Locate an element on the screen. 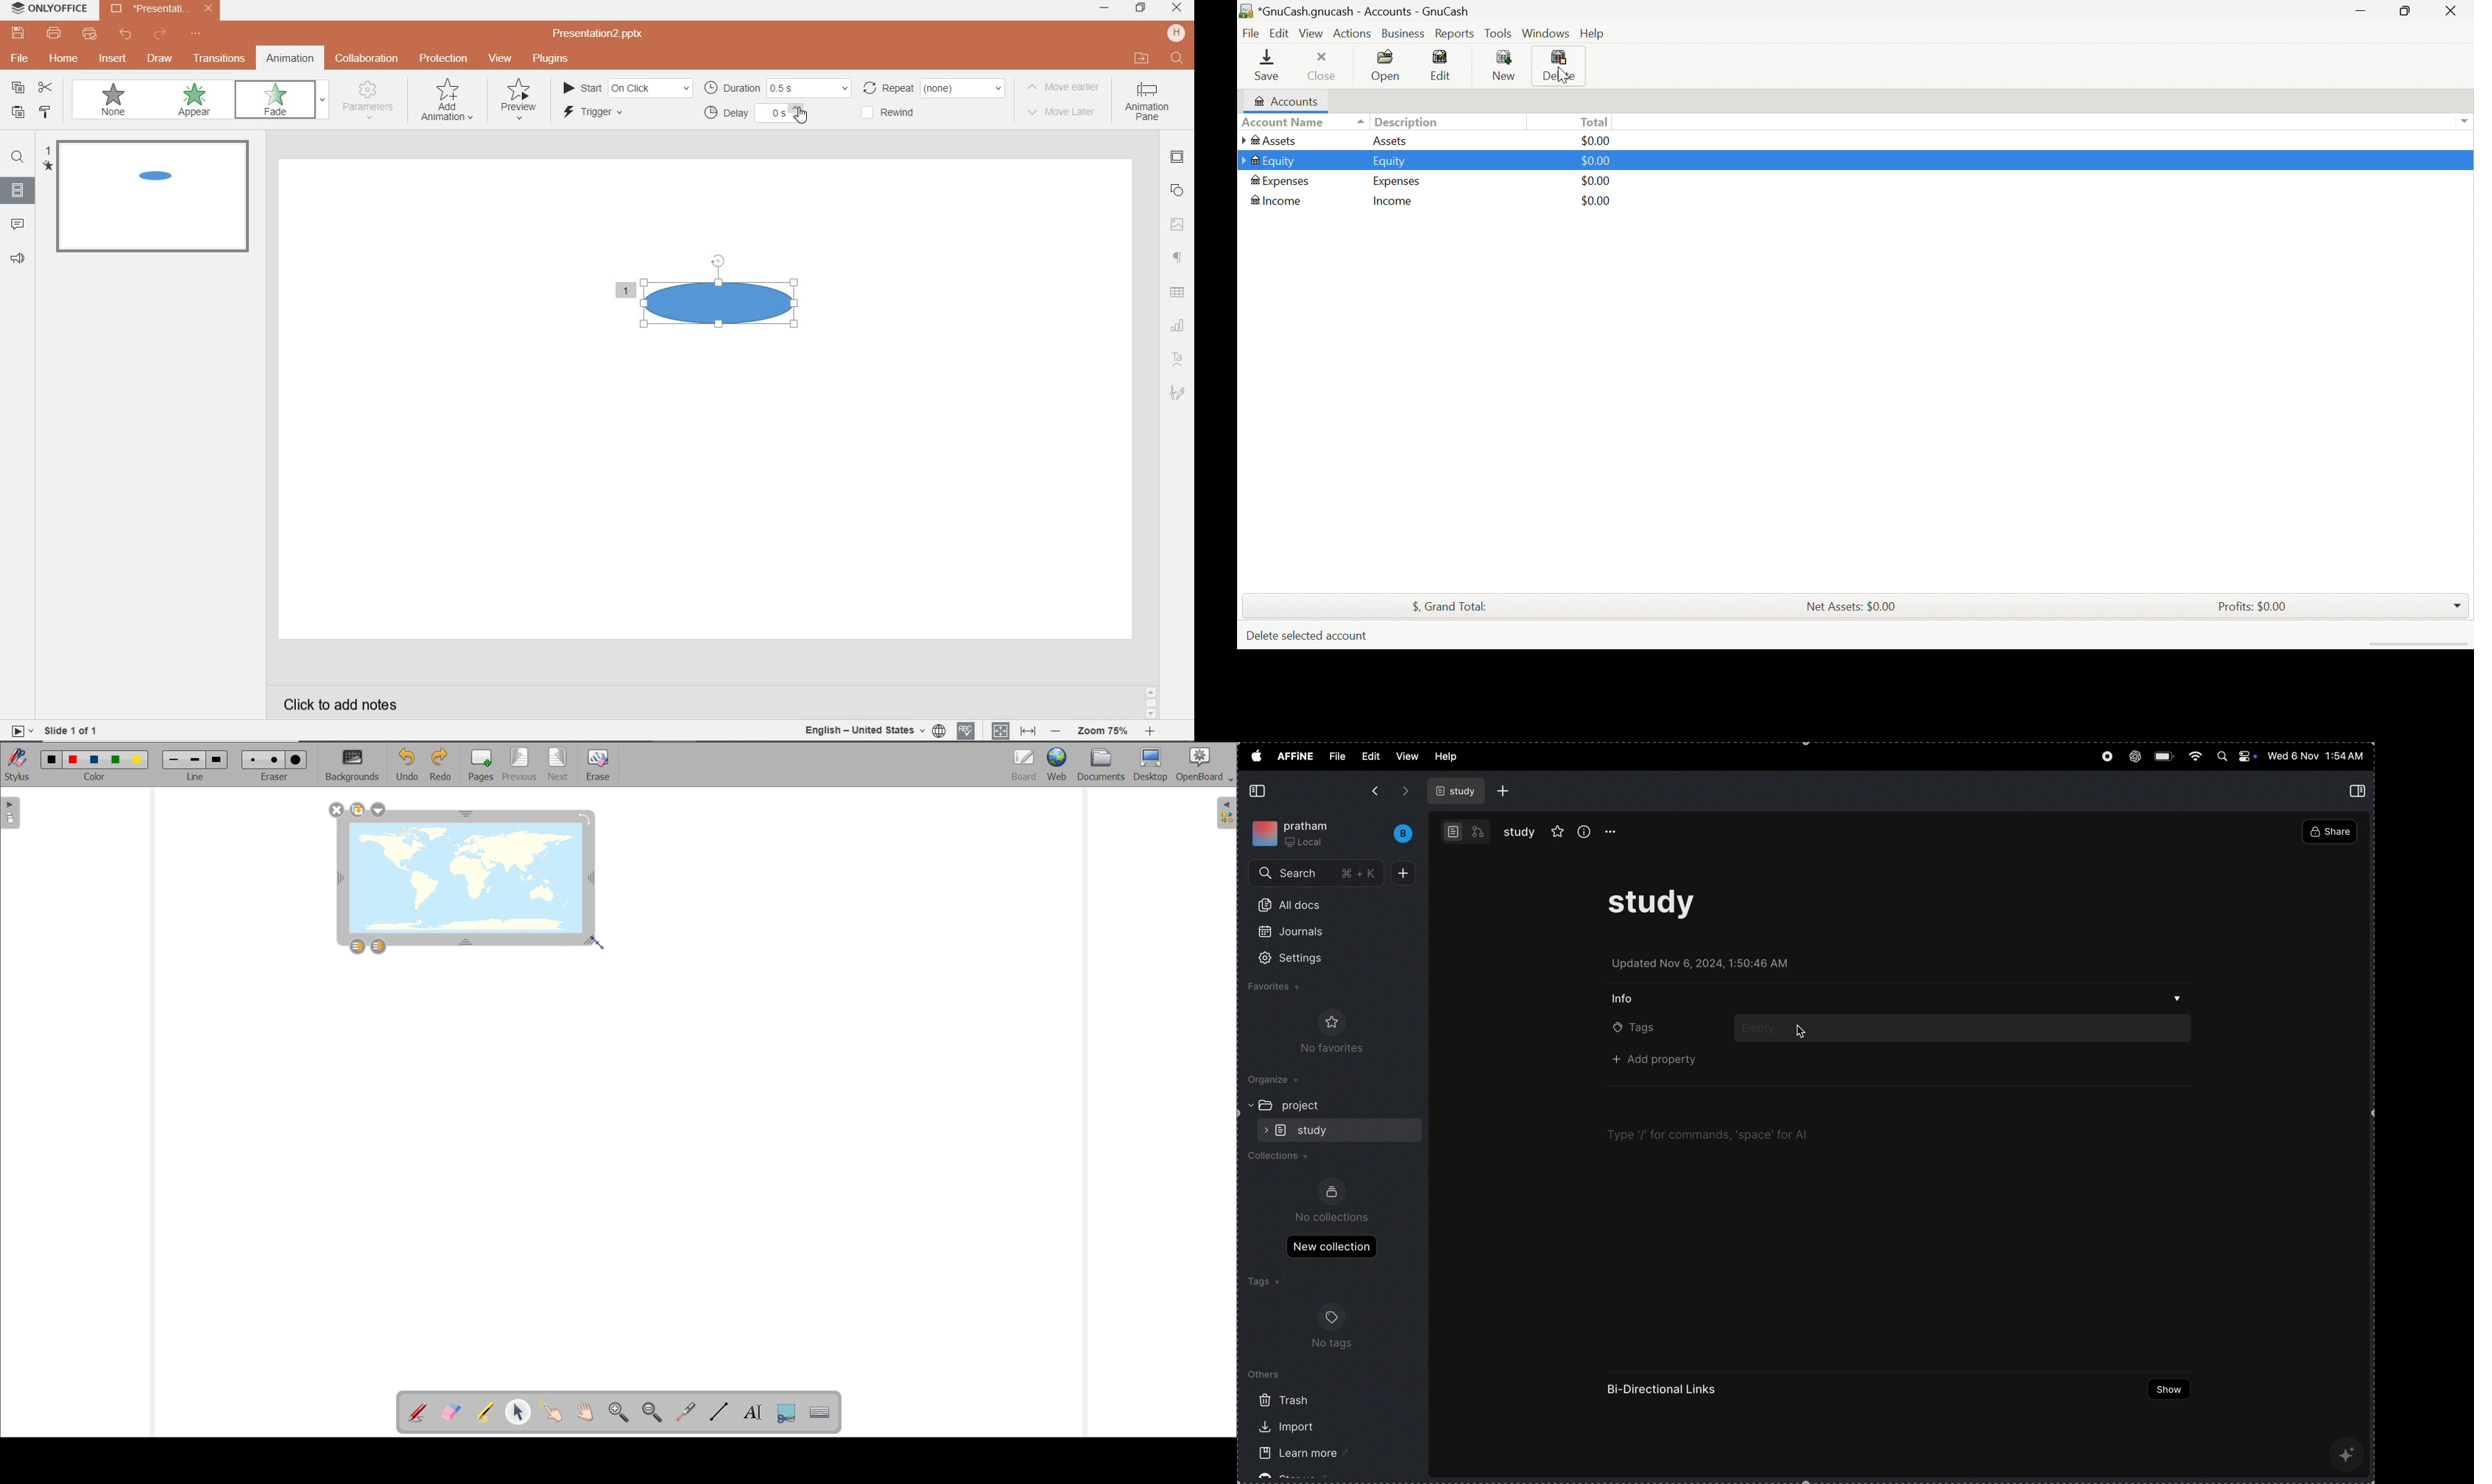 This screenshot has width=2492, height=1484. No favorites is located at coordinates (1327, 1049).